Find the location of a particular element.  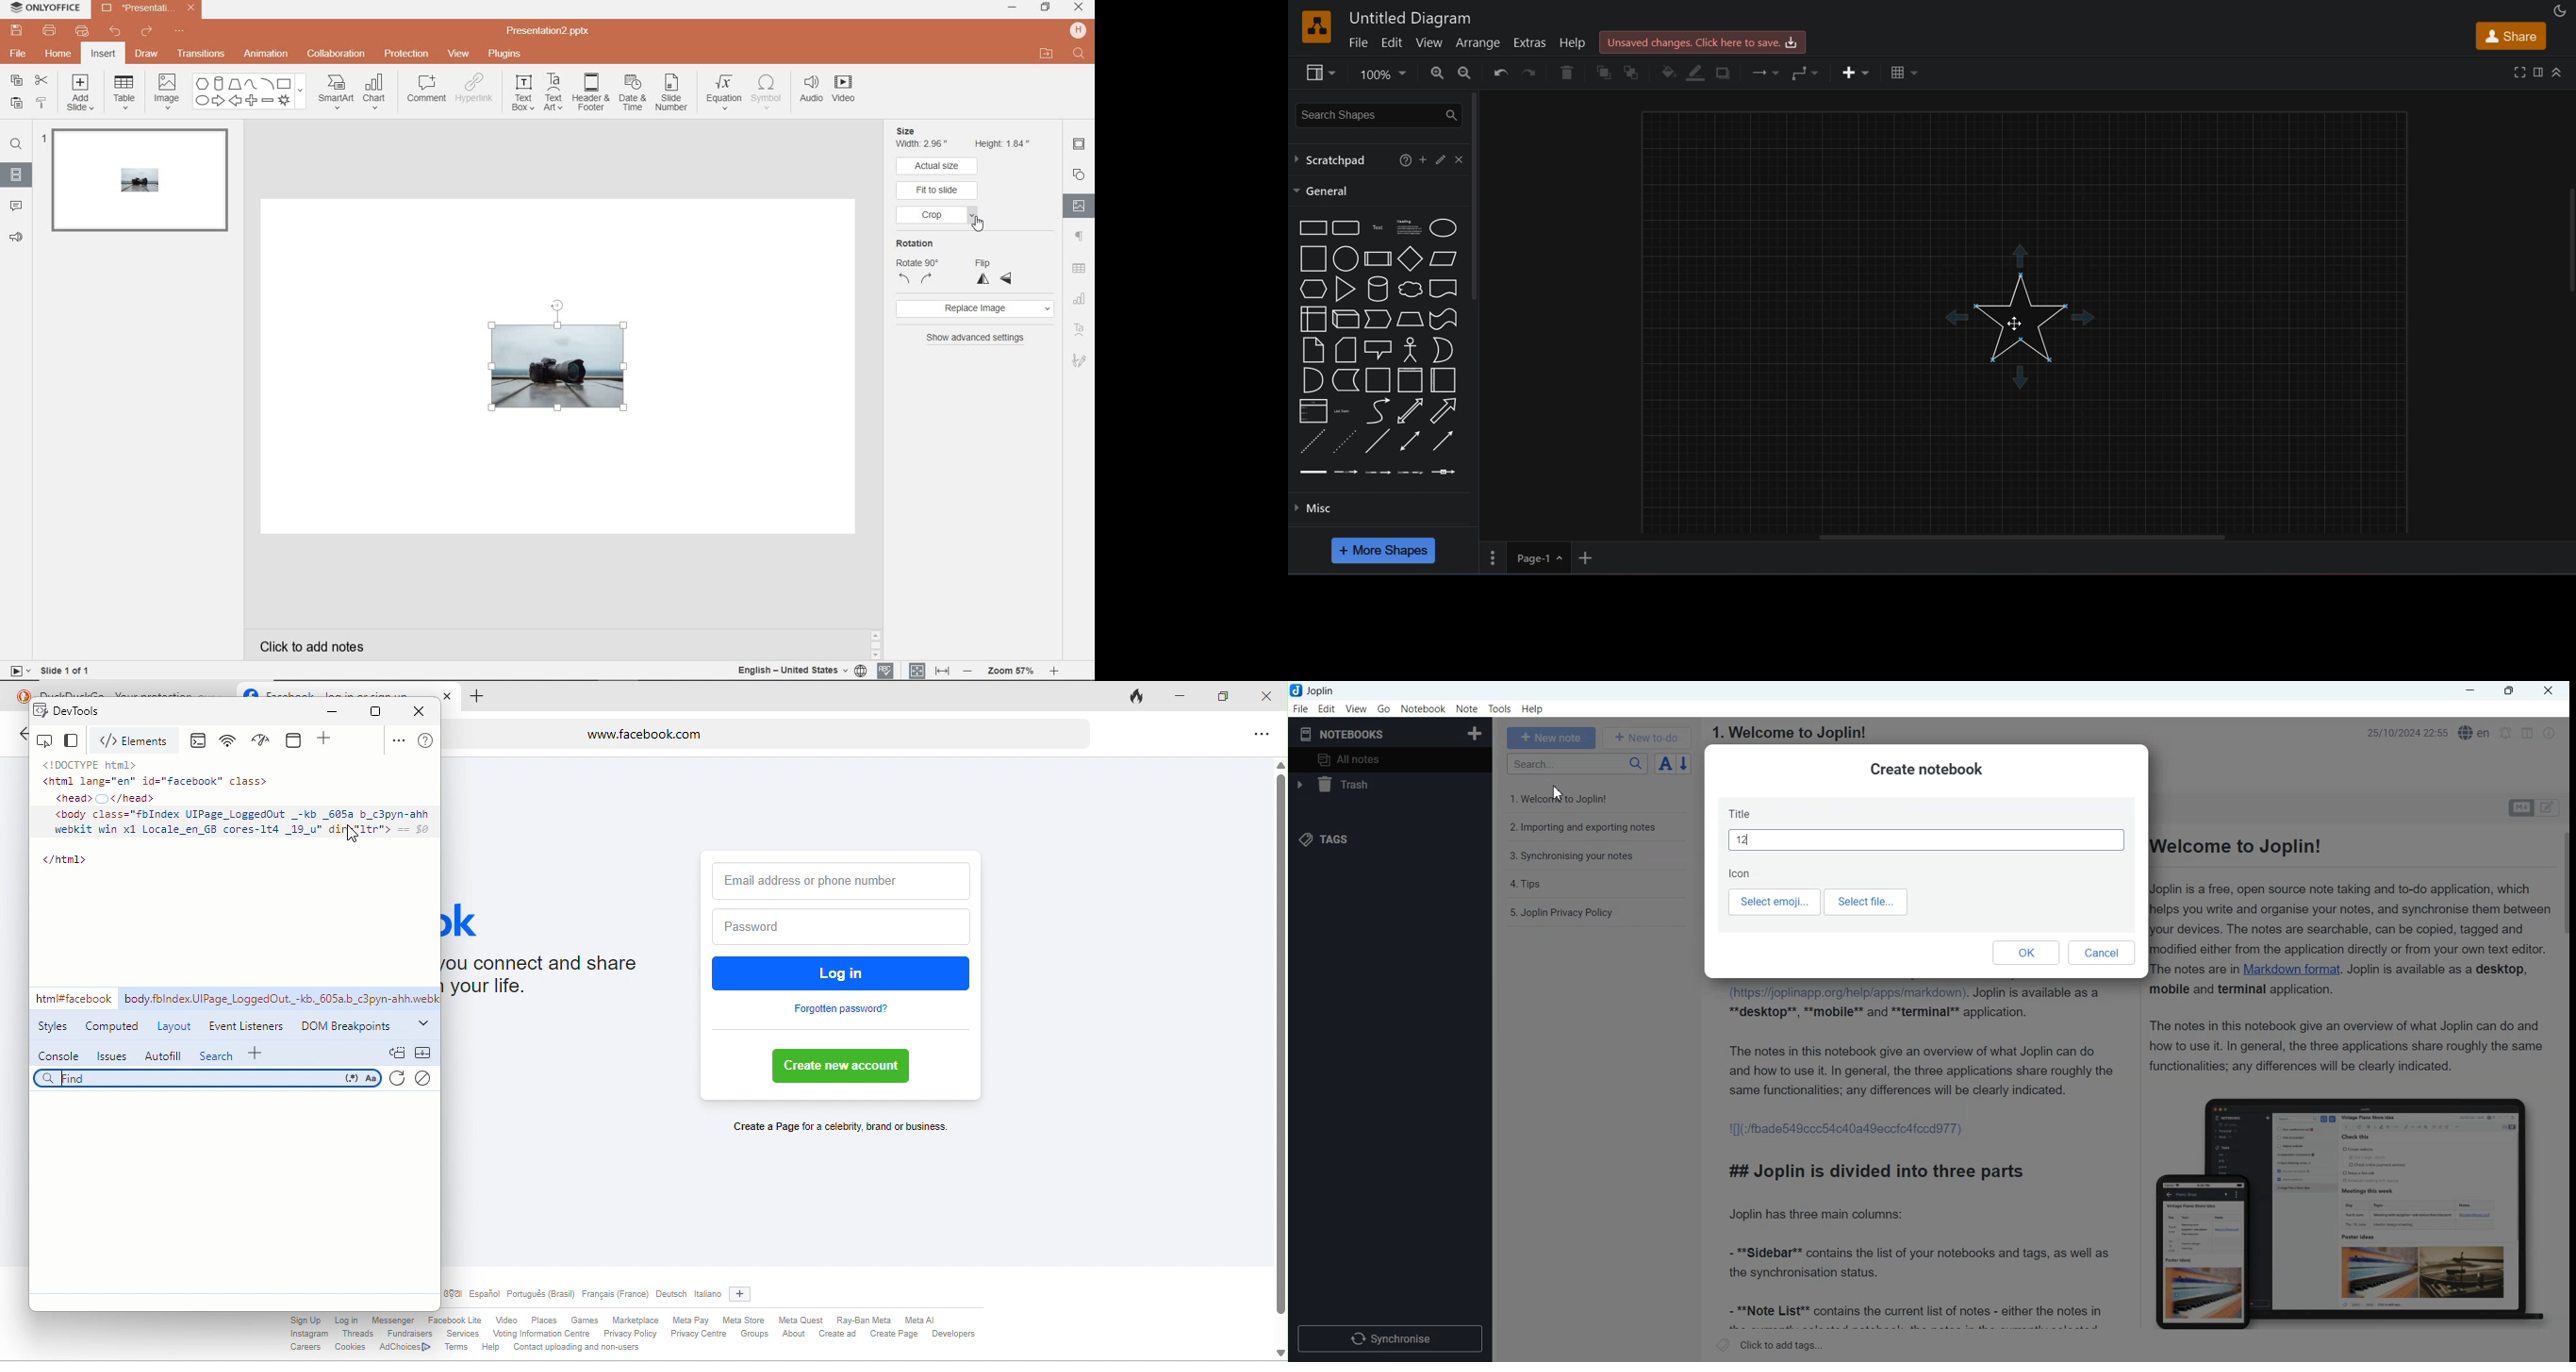

paragraph settings is located at coordinates (1079, 237).